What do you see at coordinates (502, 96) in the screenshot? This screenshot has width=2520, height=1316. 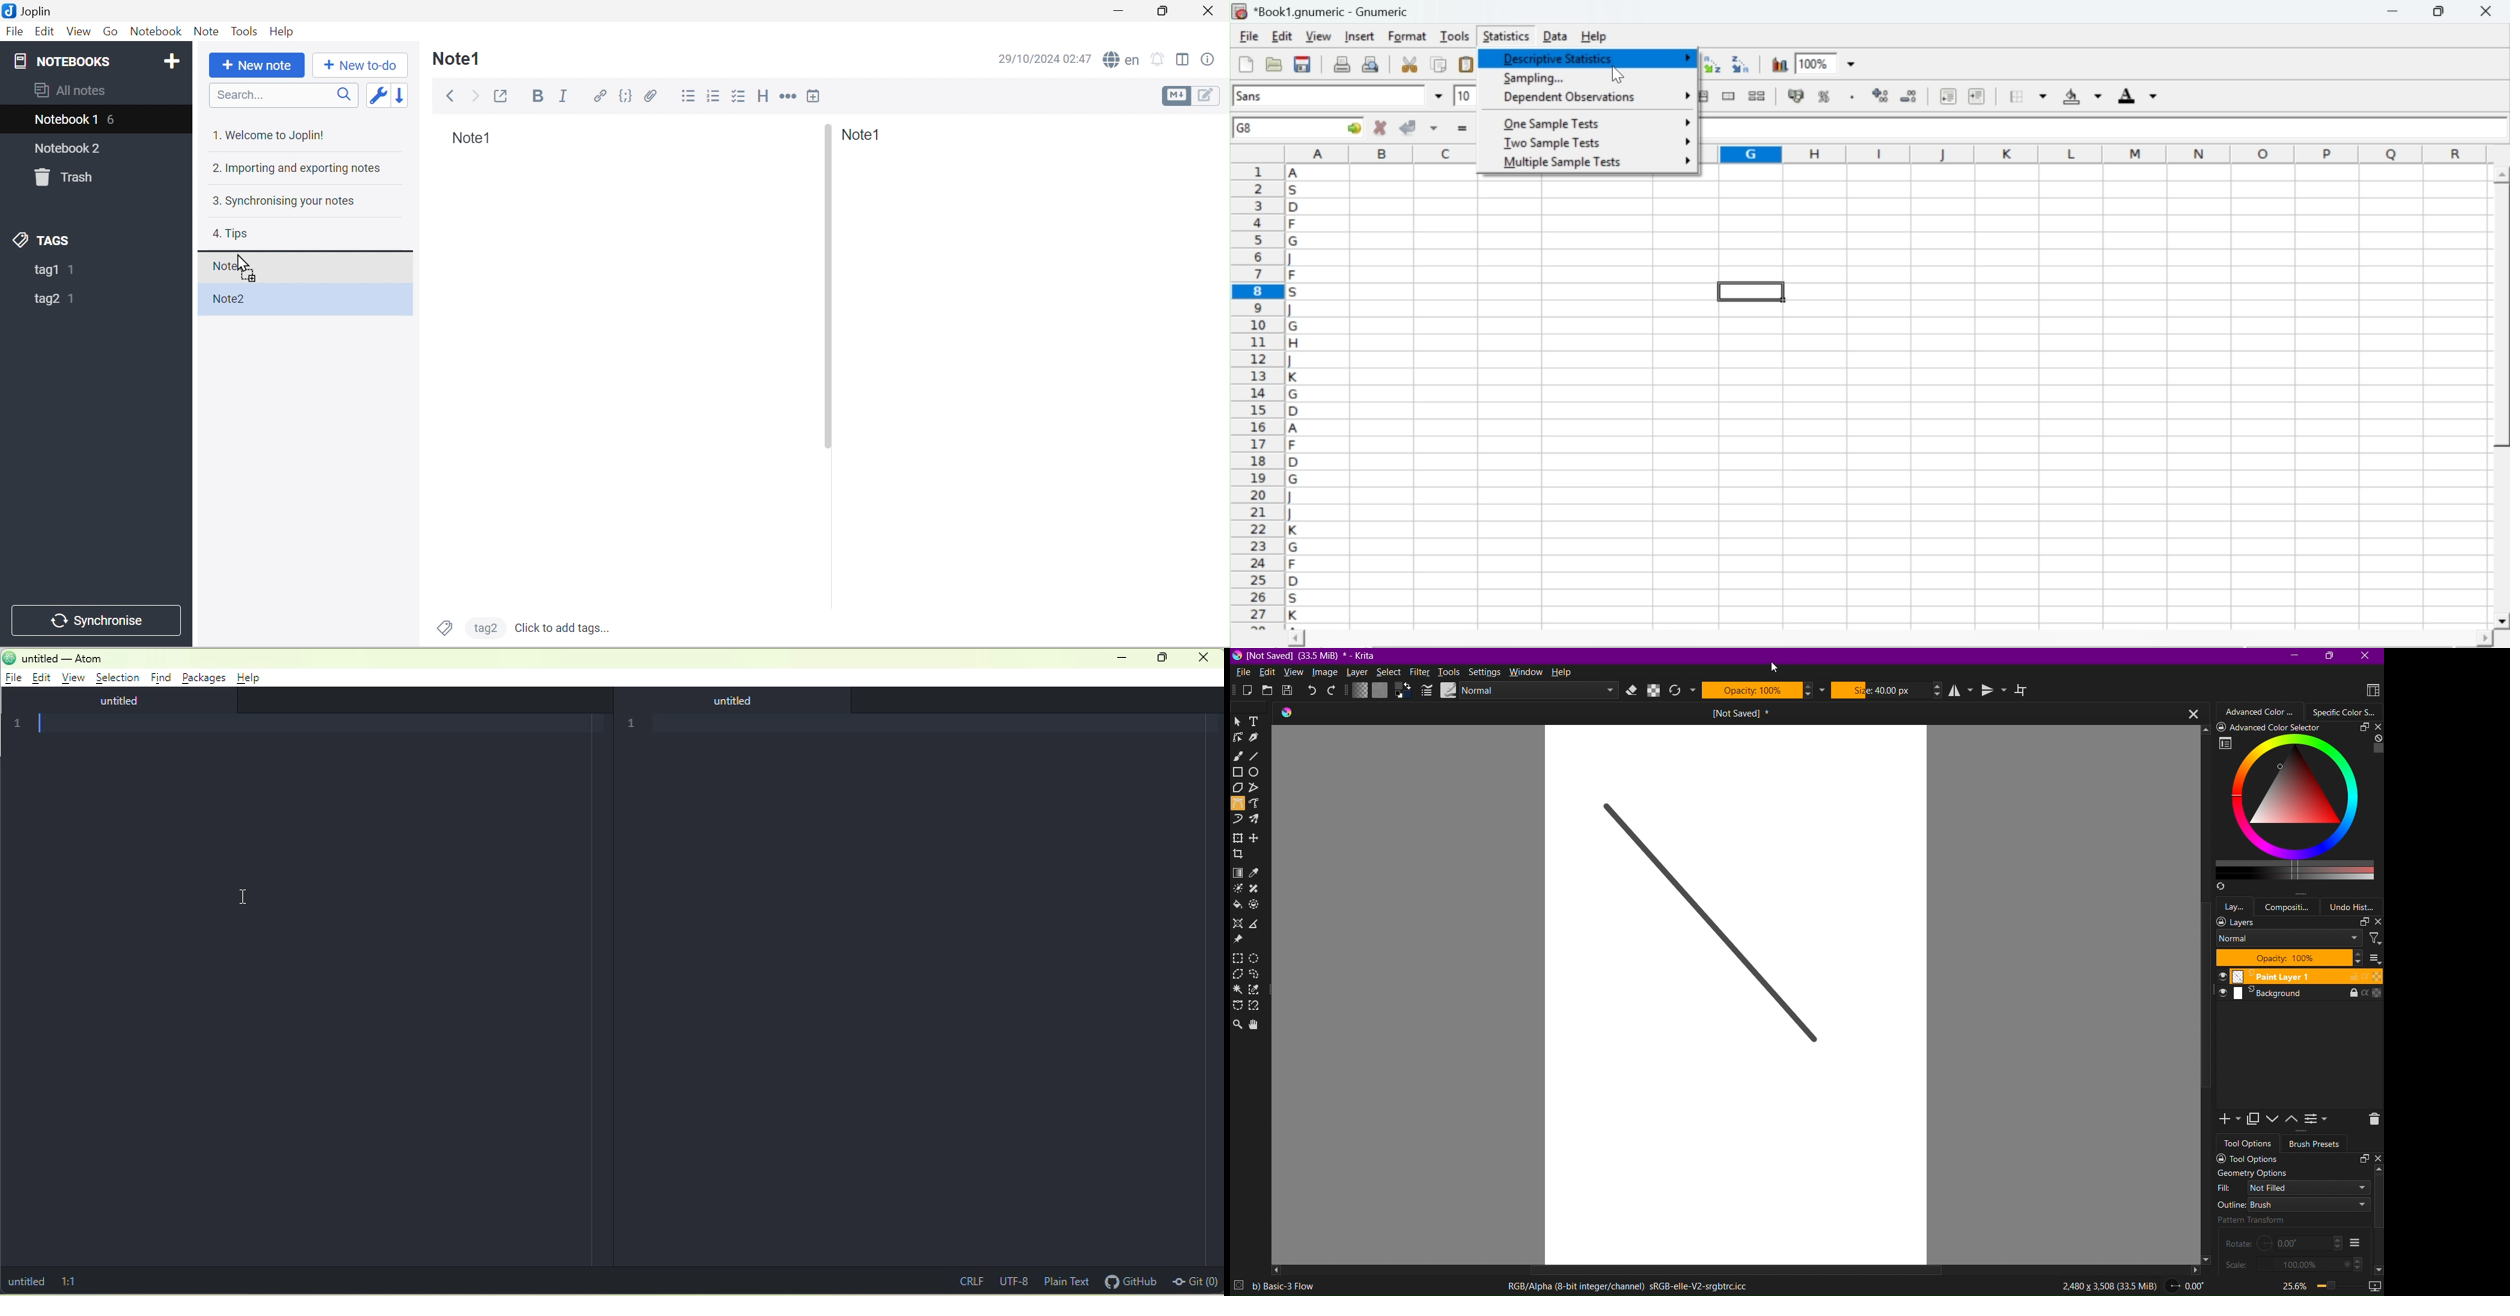 I see `Toggle external editing` at bounding box center [502, 96].